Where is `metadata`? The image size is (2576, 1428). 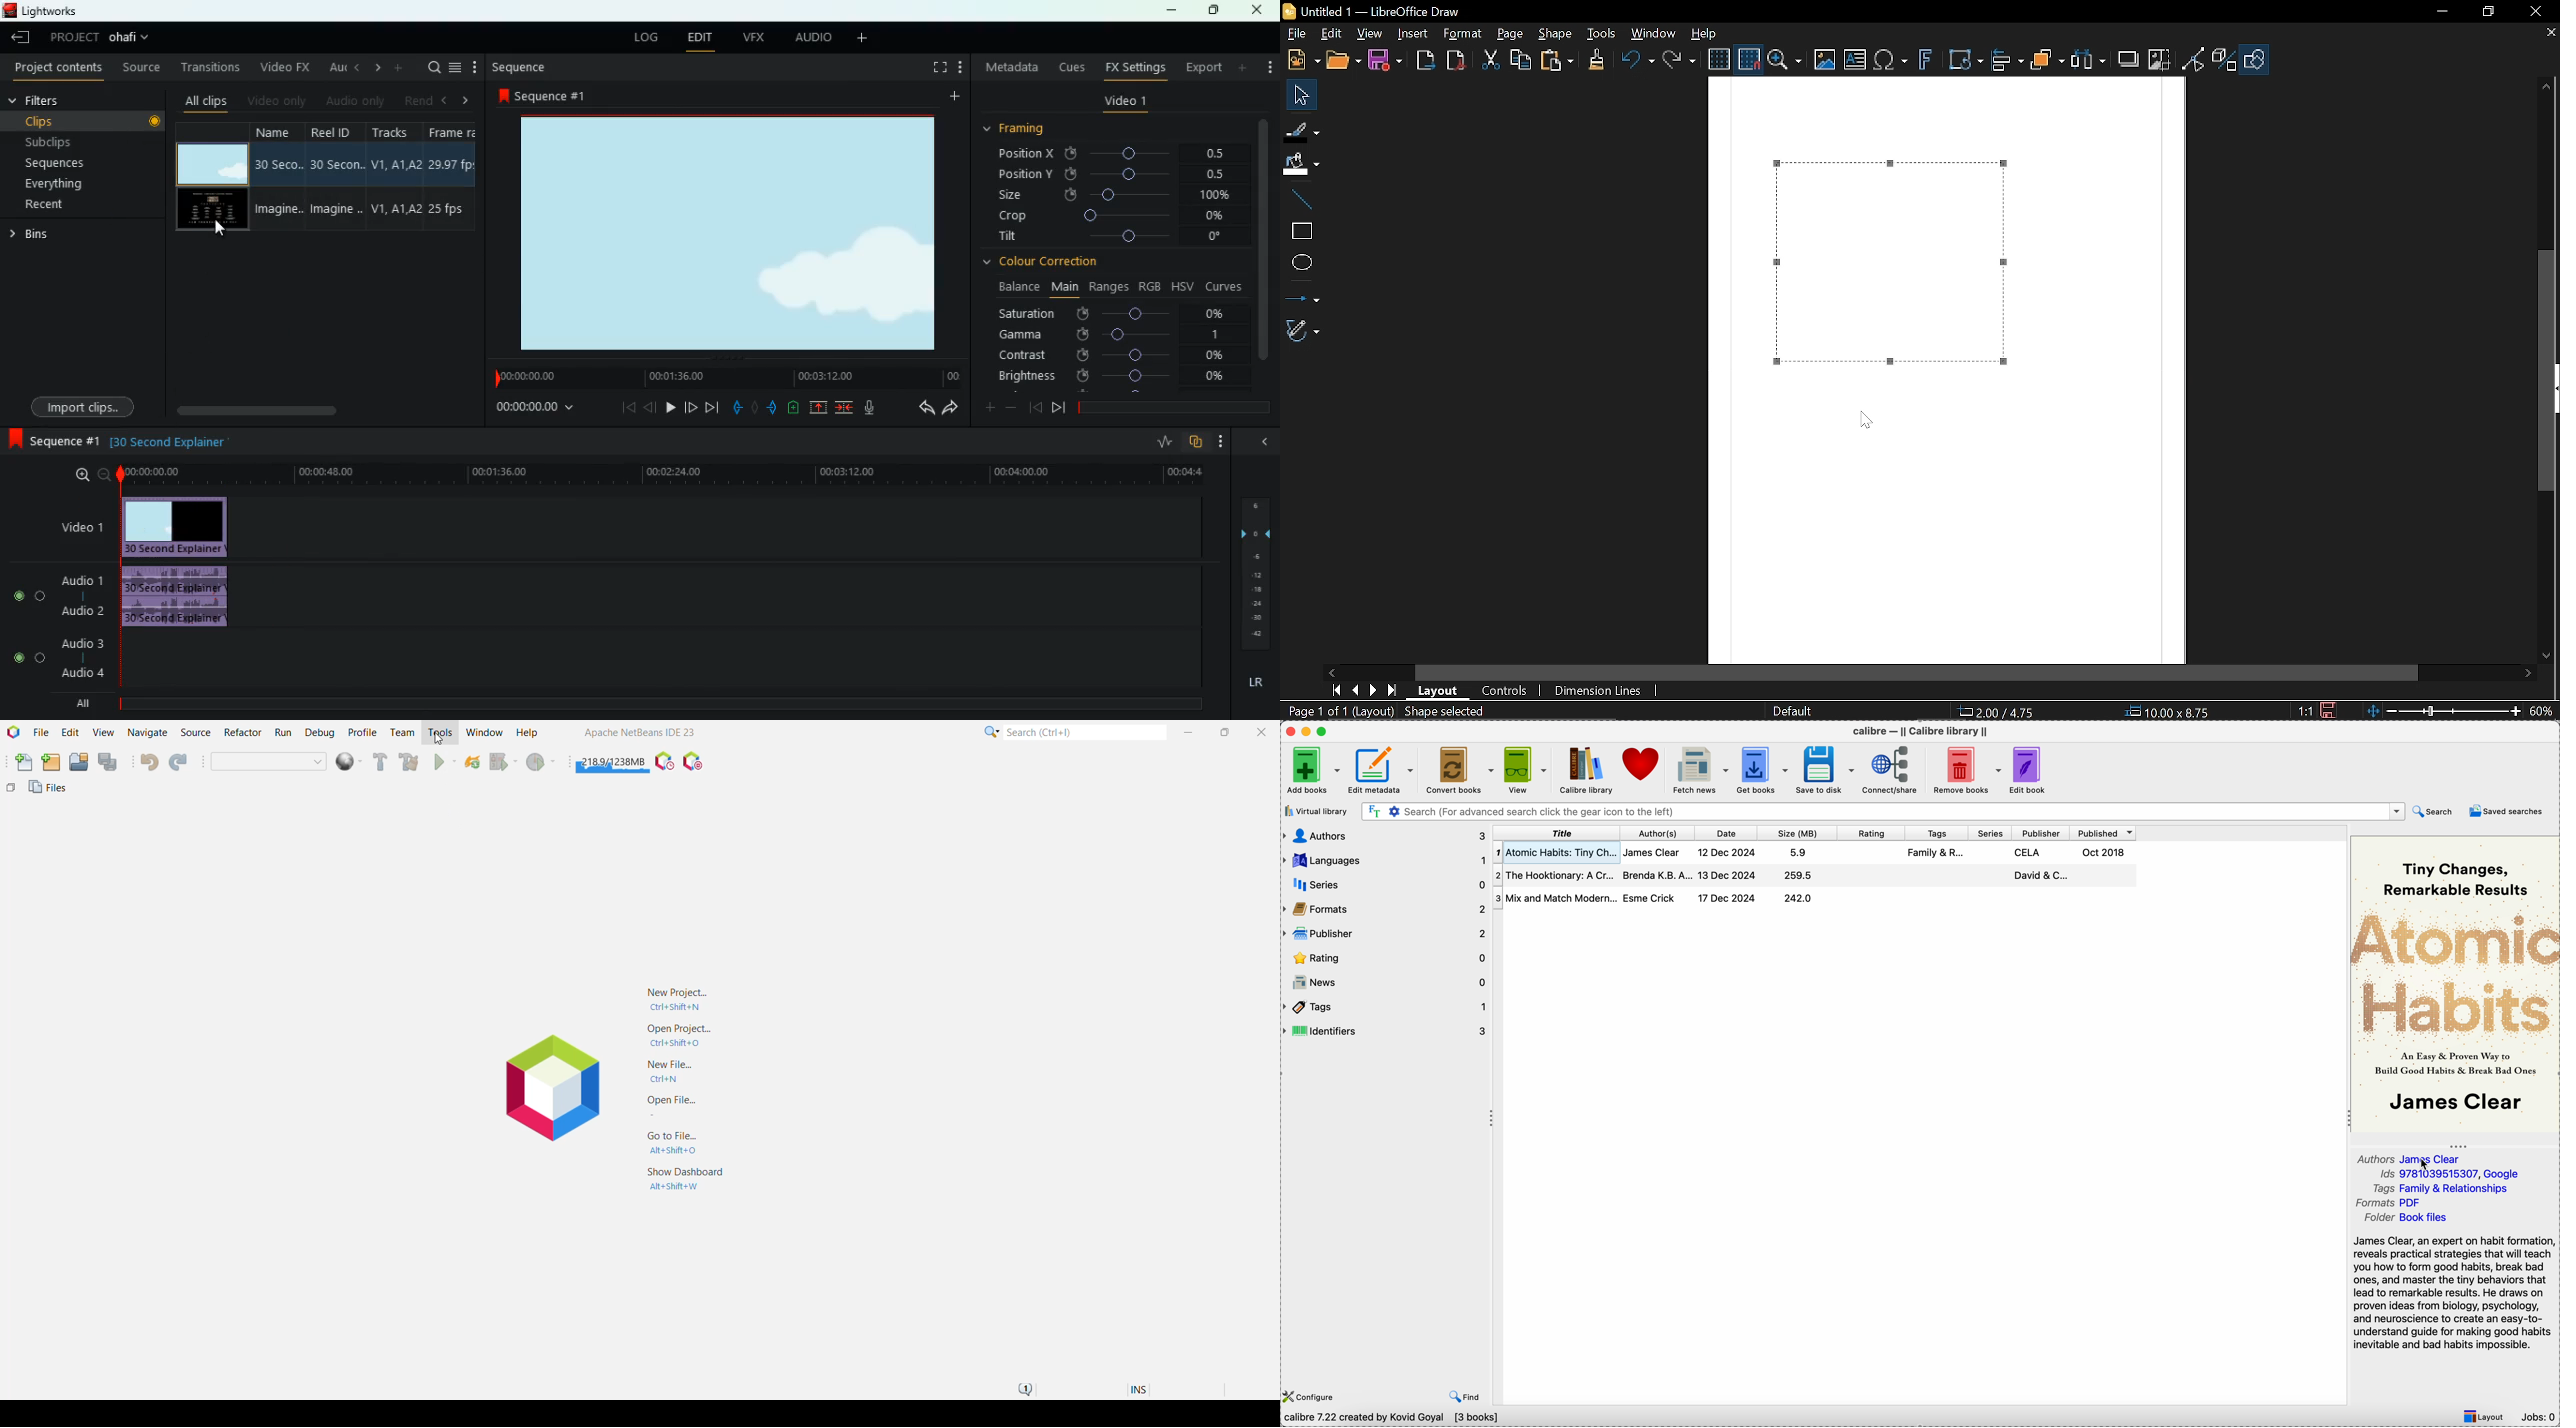 metadata is located at coordinates (1012, 67).